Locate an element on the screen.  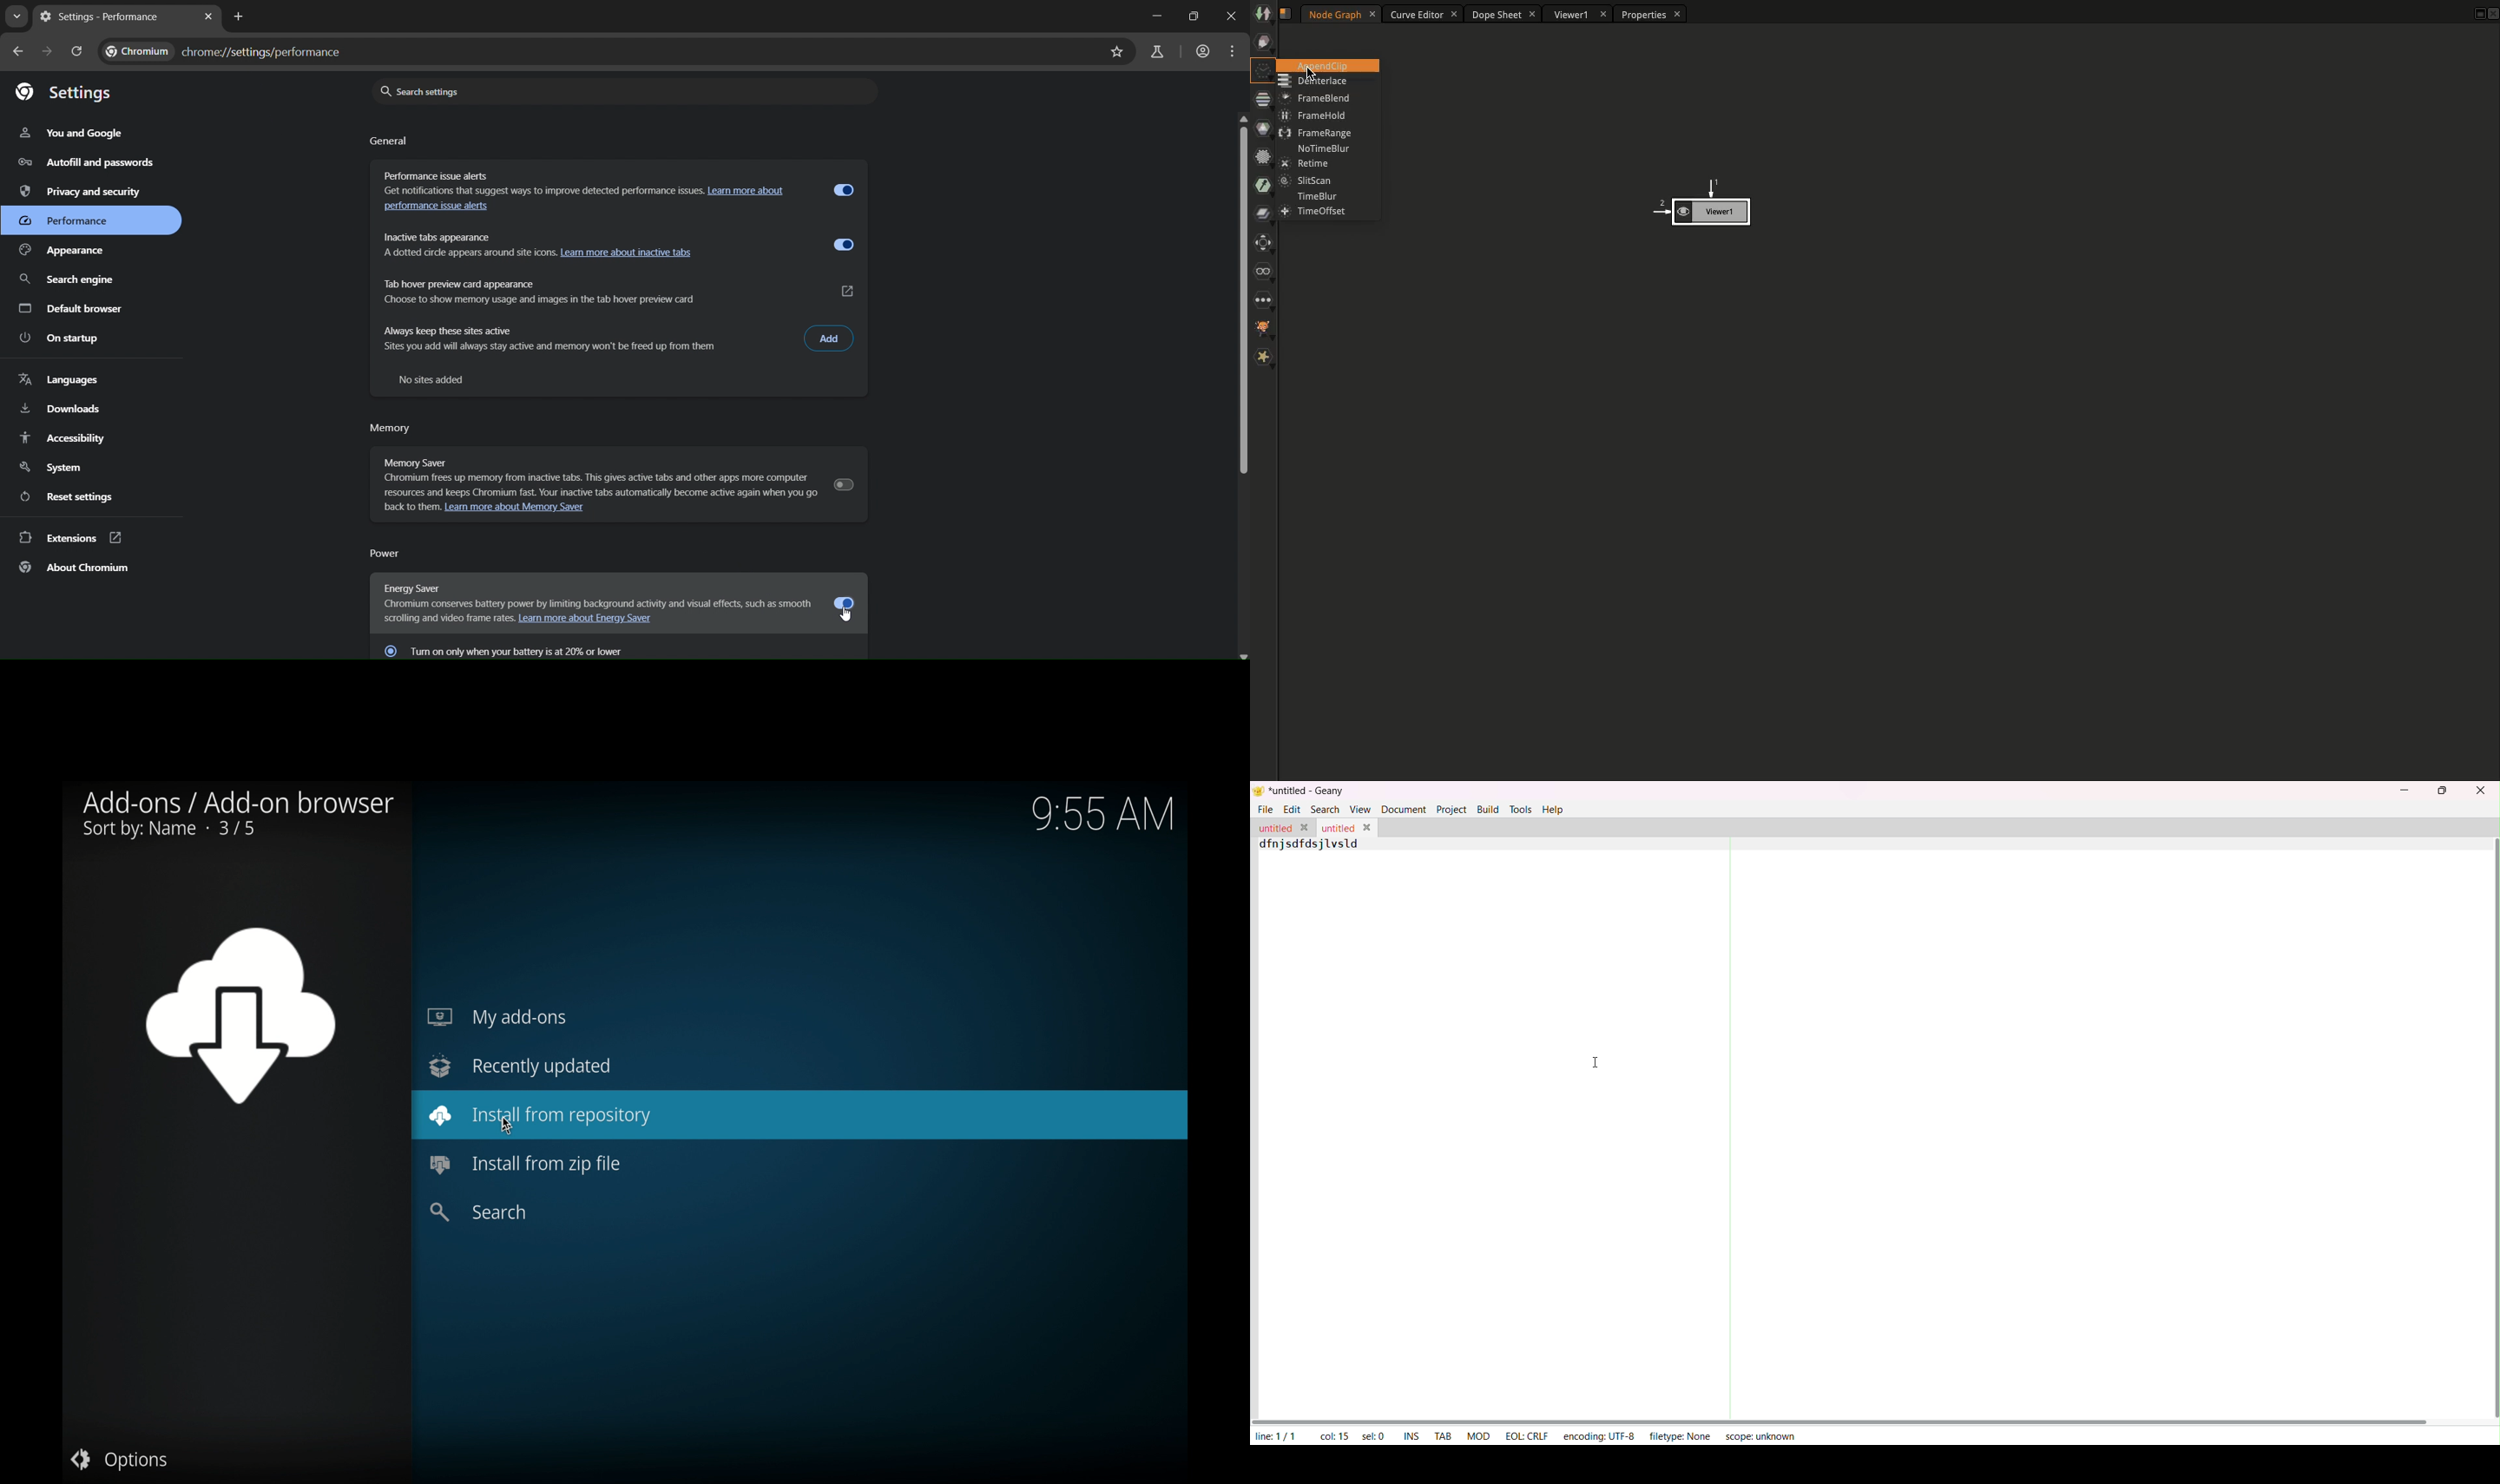
new tab is located at coordinates (240, 17).